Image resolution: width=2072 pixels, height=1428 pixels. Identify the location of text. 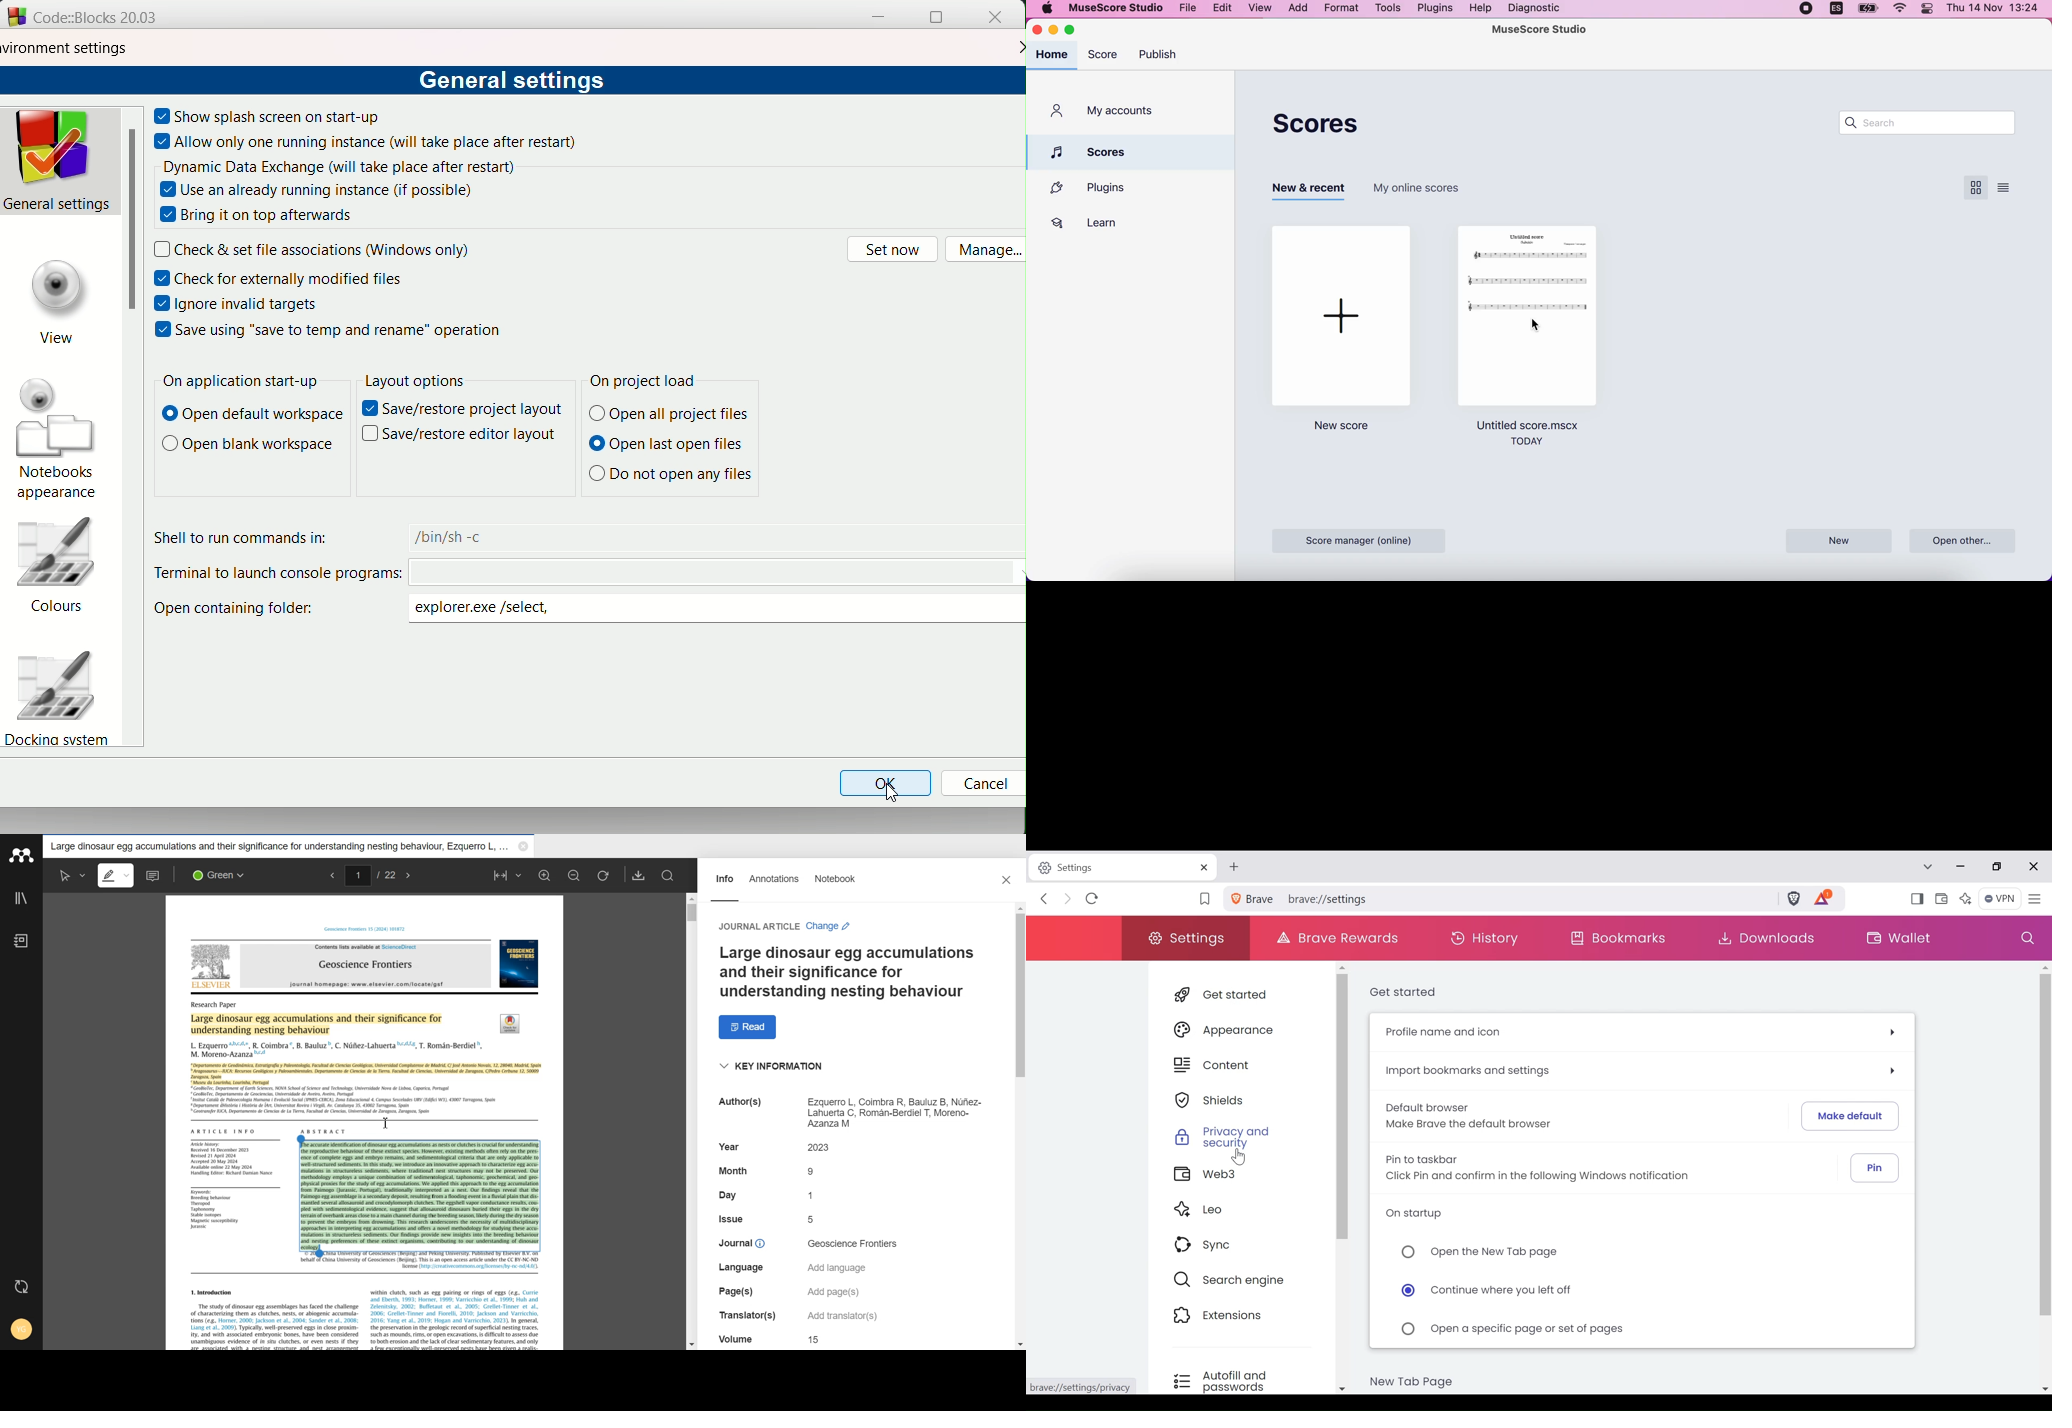
(742, 1315).